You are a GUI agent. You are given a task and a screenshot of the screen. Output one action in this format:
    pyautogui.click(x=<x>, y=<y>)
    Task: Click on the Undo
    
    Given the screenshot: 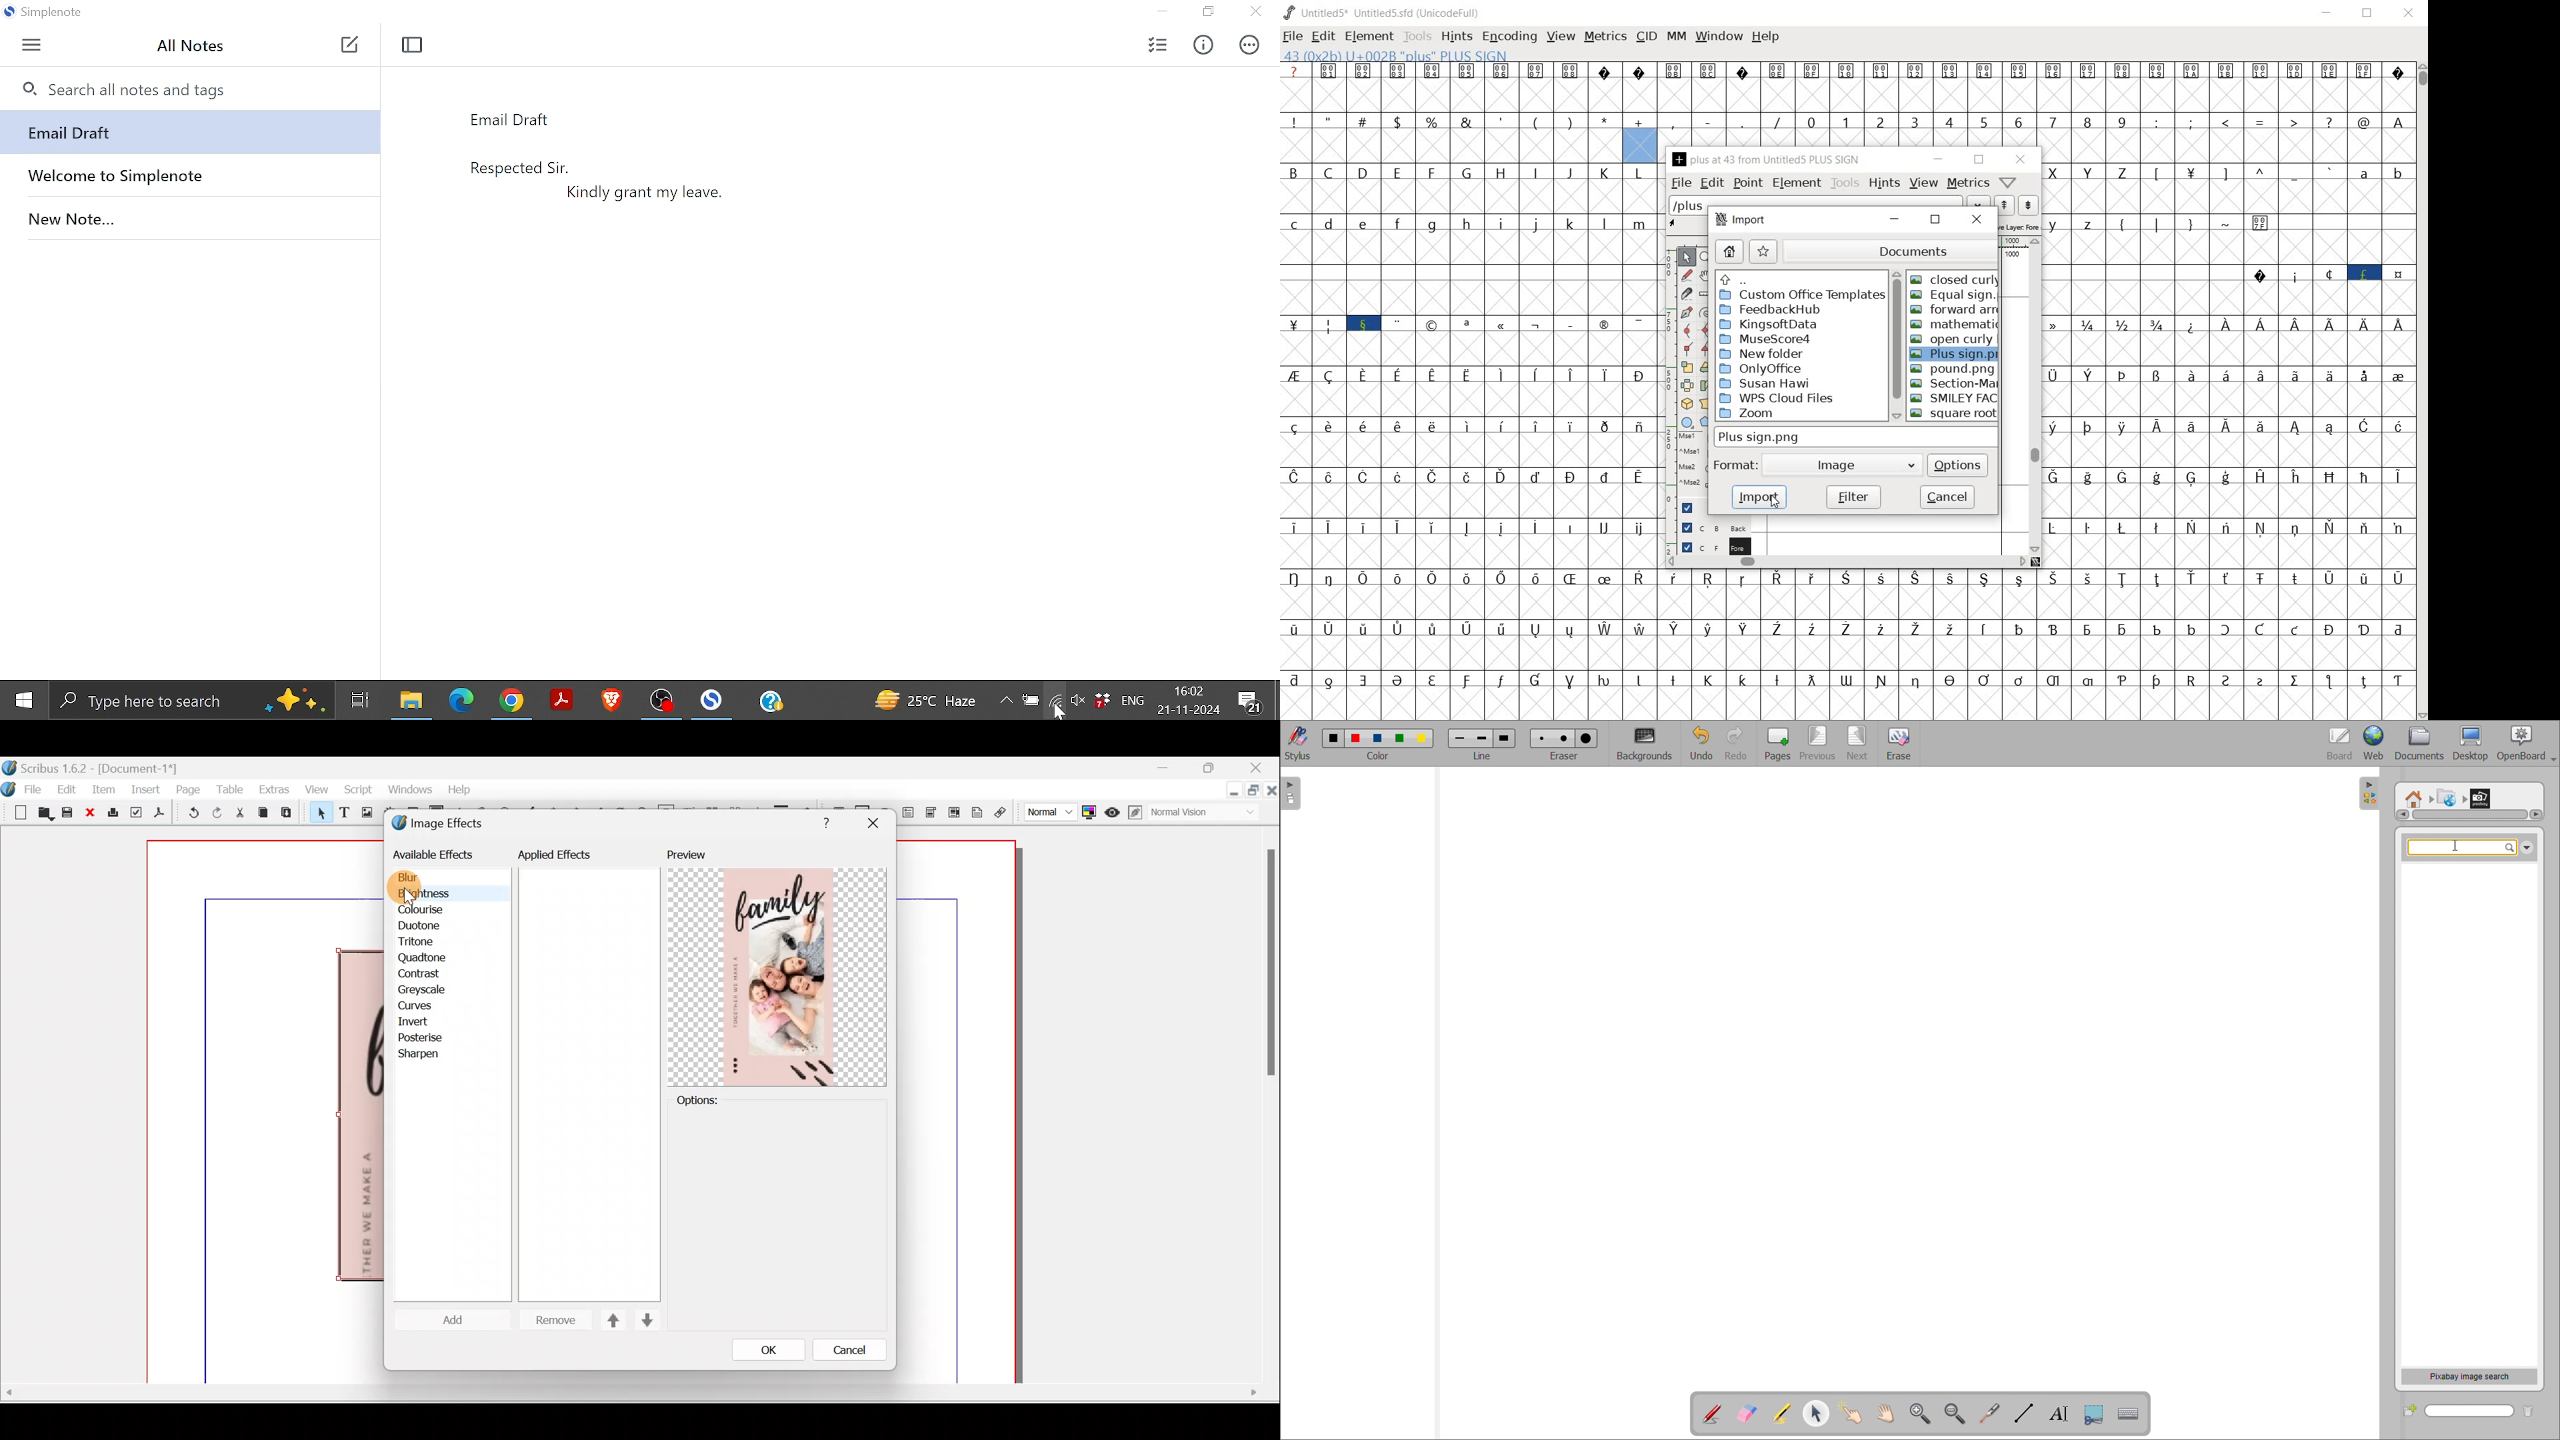 What is the action you would take?
    pyautogui.click(x=191, y=815)
    